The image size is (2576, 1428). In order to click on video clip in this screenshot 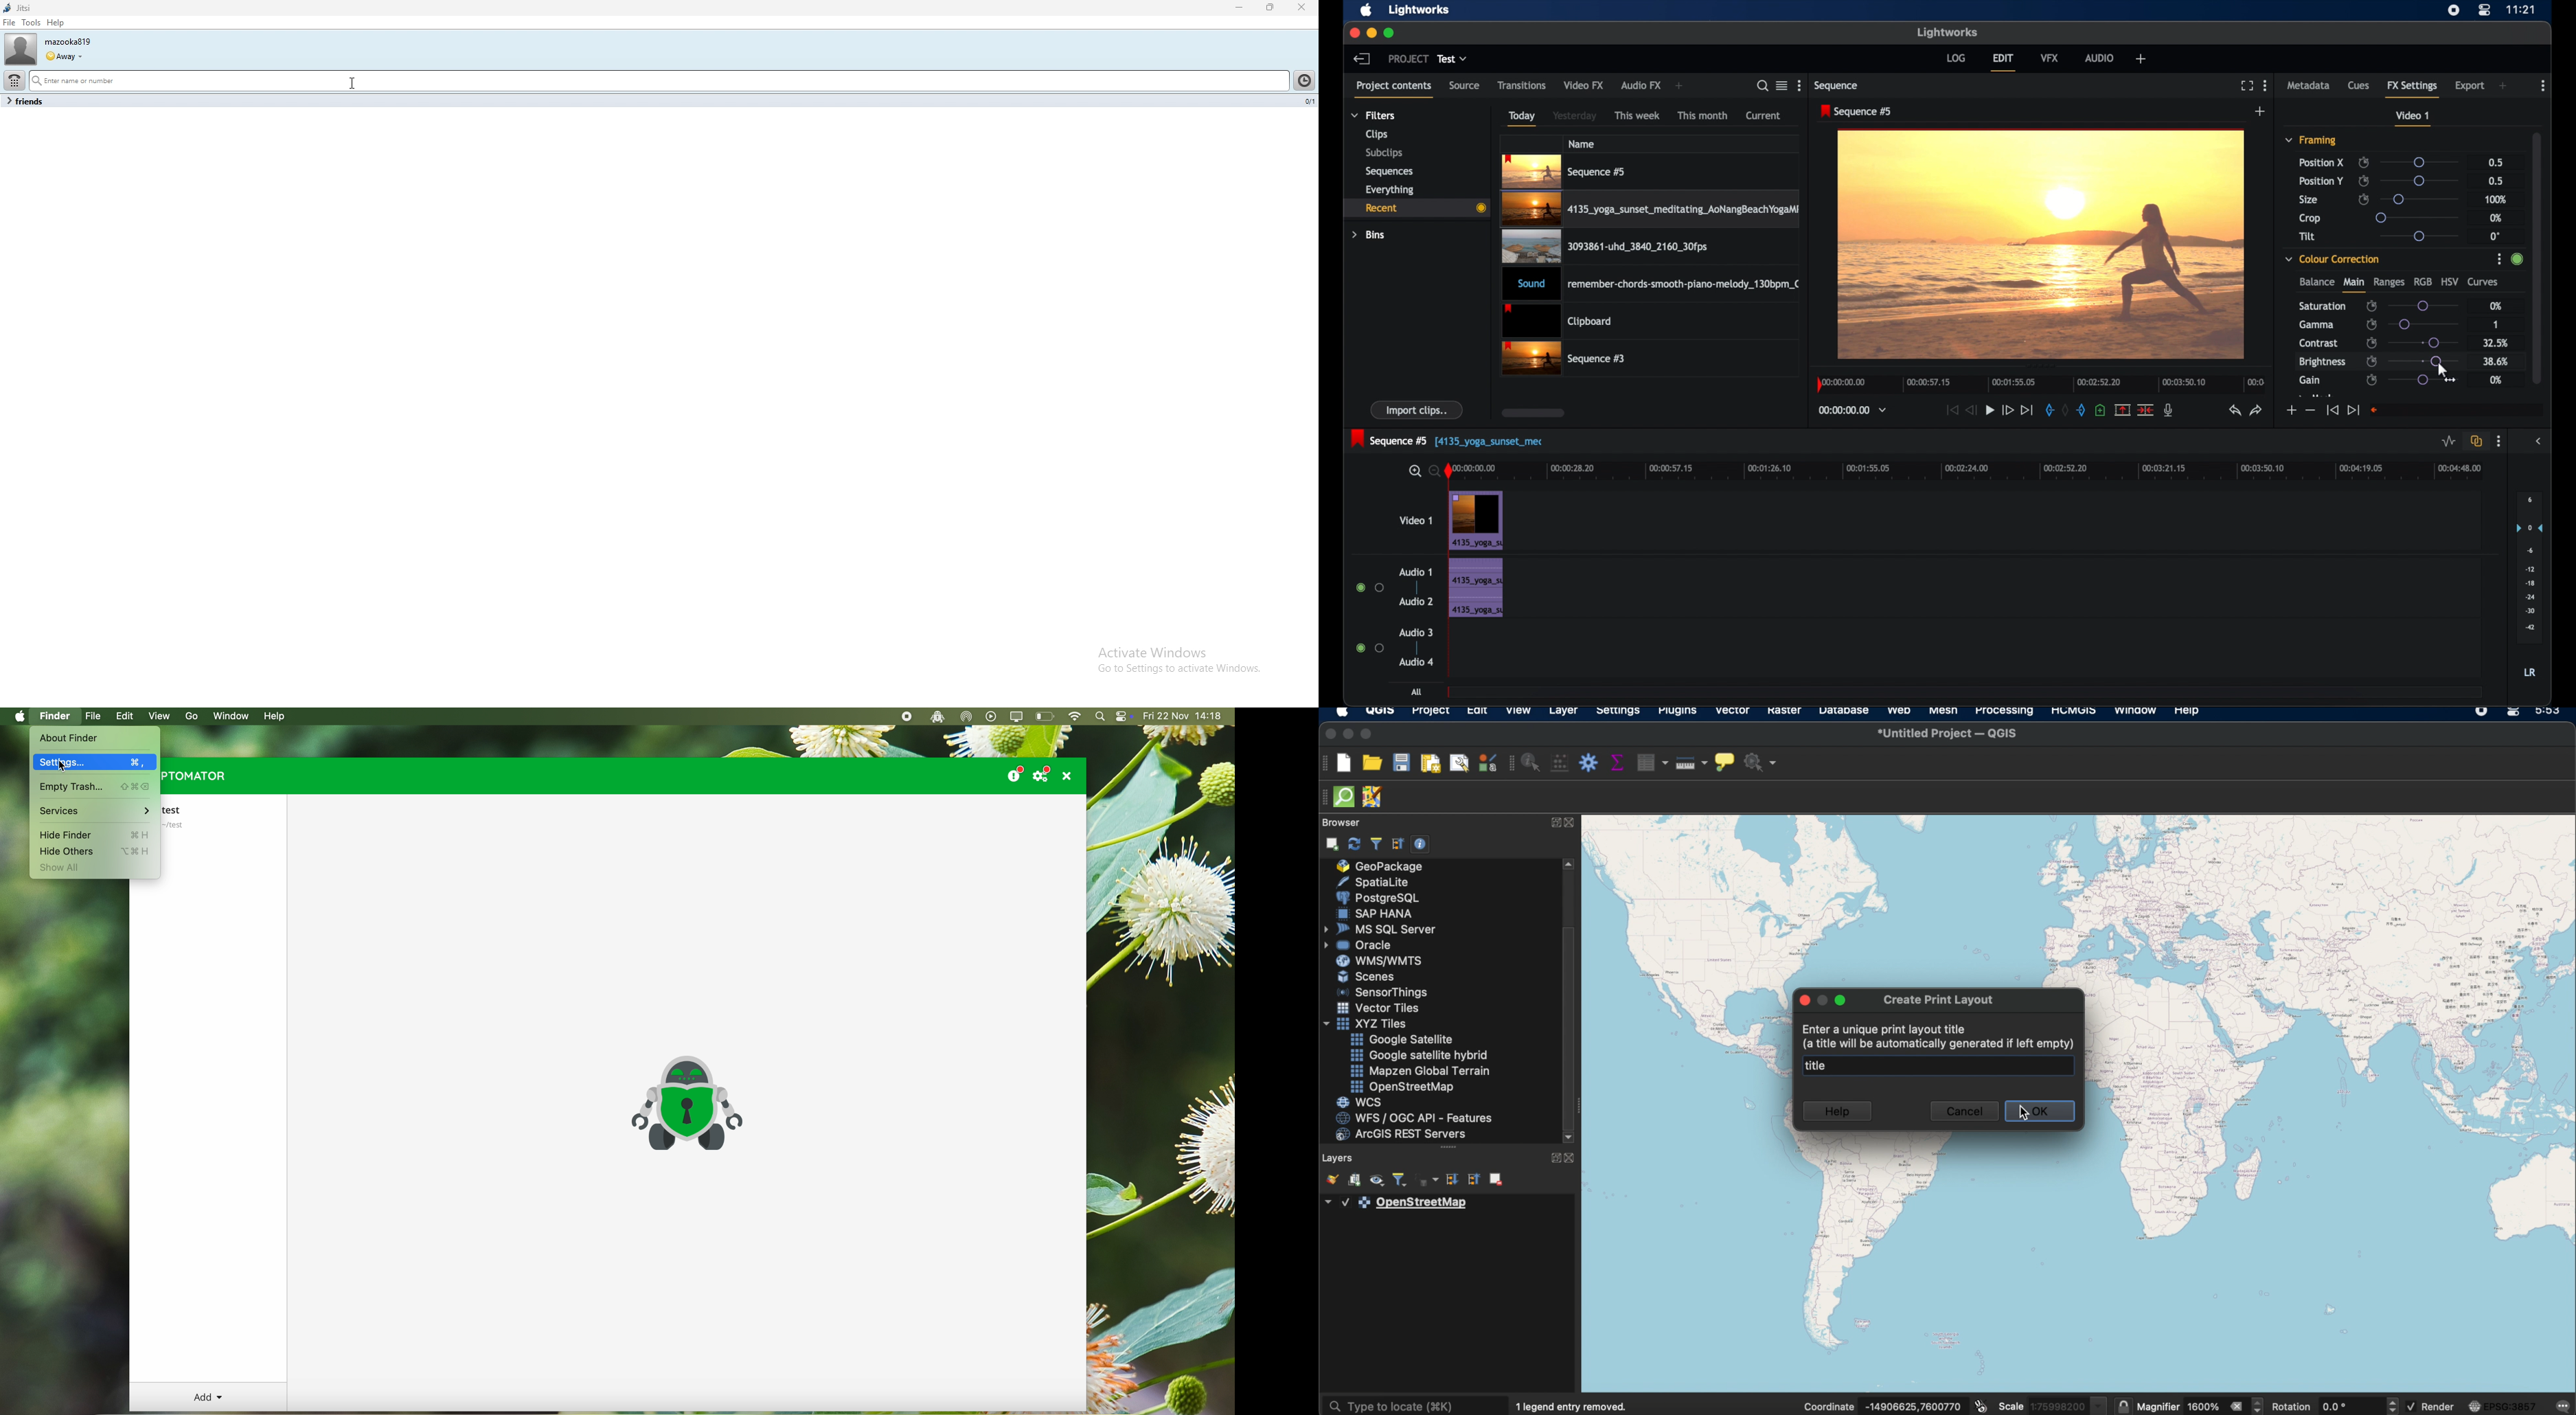, I will do `click(1603, 249)`.